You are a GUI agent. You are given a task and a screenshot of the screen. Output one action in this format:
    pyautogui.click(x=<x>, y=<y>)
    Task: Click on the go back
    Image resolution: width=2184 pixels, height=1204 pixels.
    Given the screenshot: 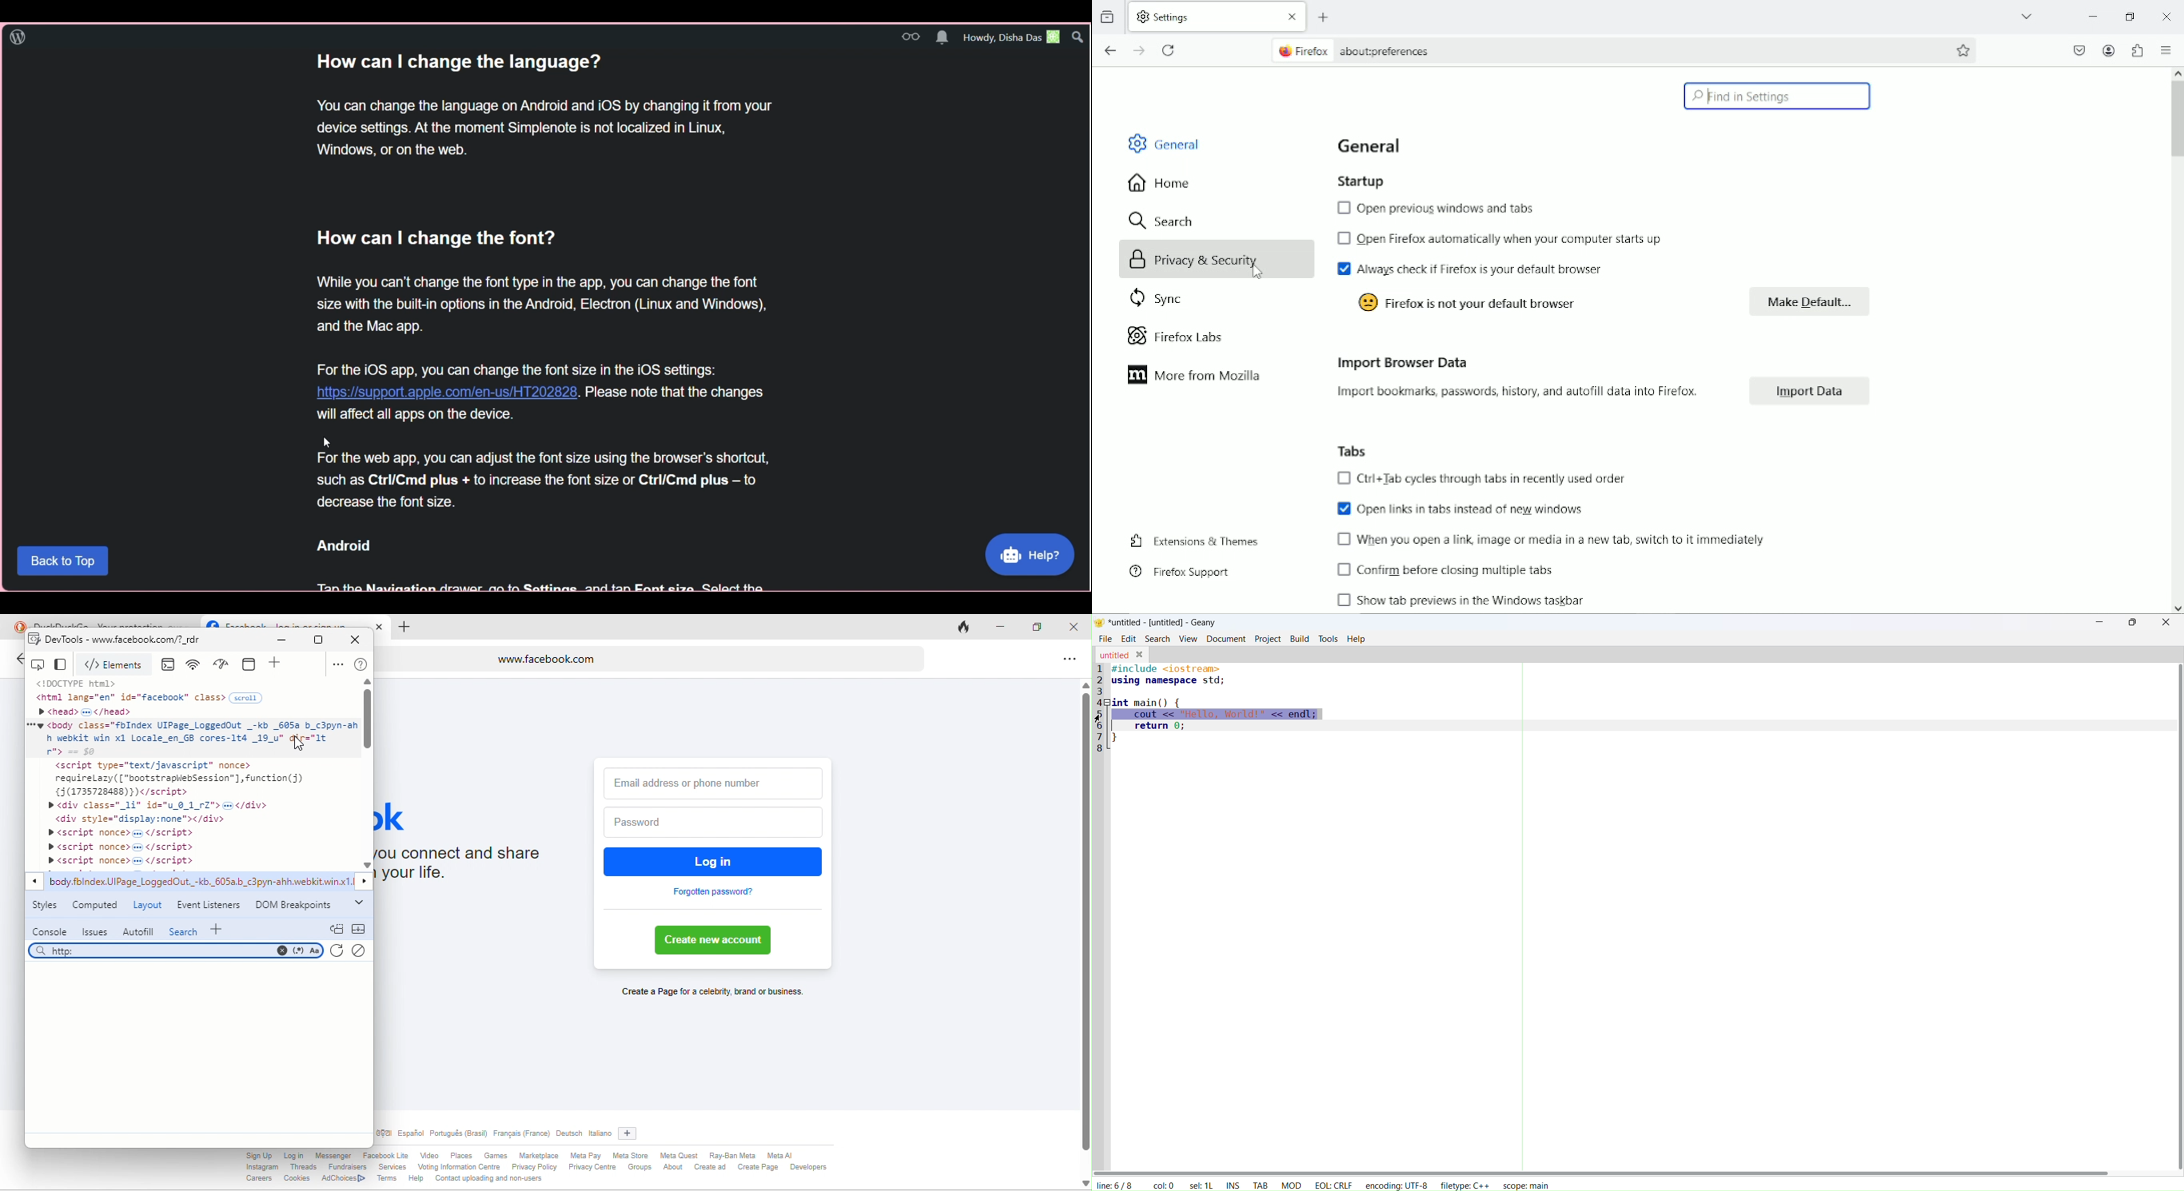 What is the action you would take?
    pyautogui.click(x=1111, y=50)
    